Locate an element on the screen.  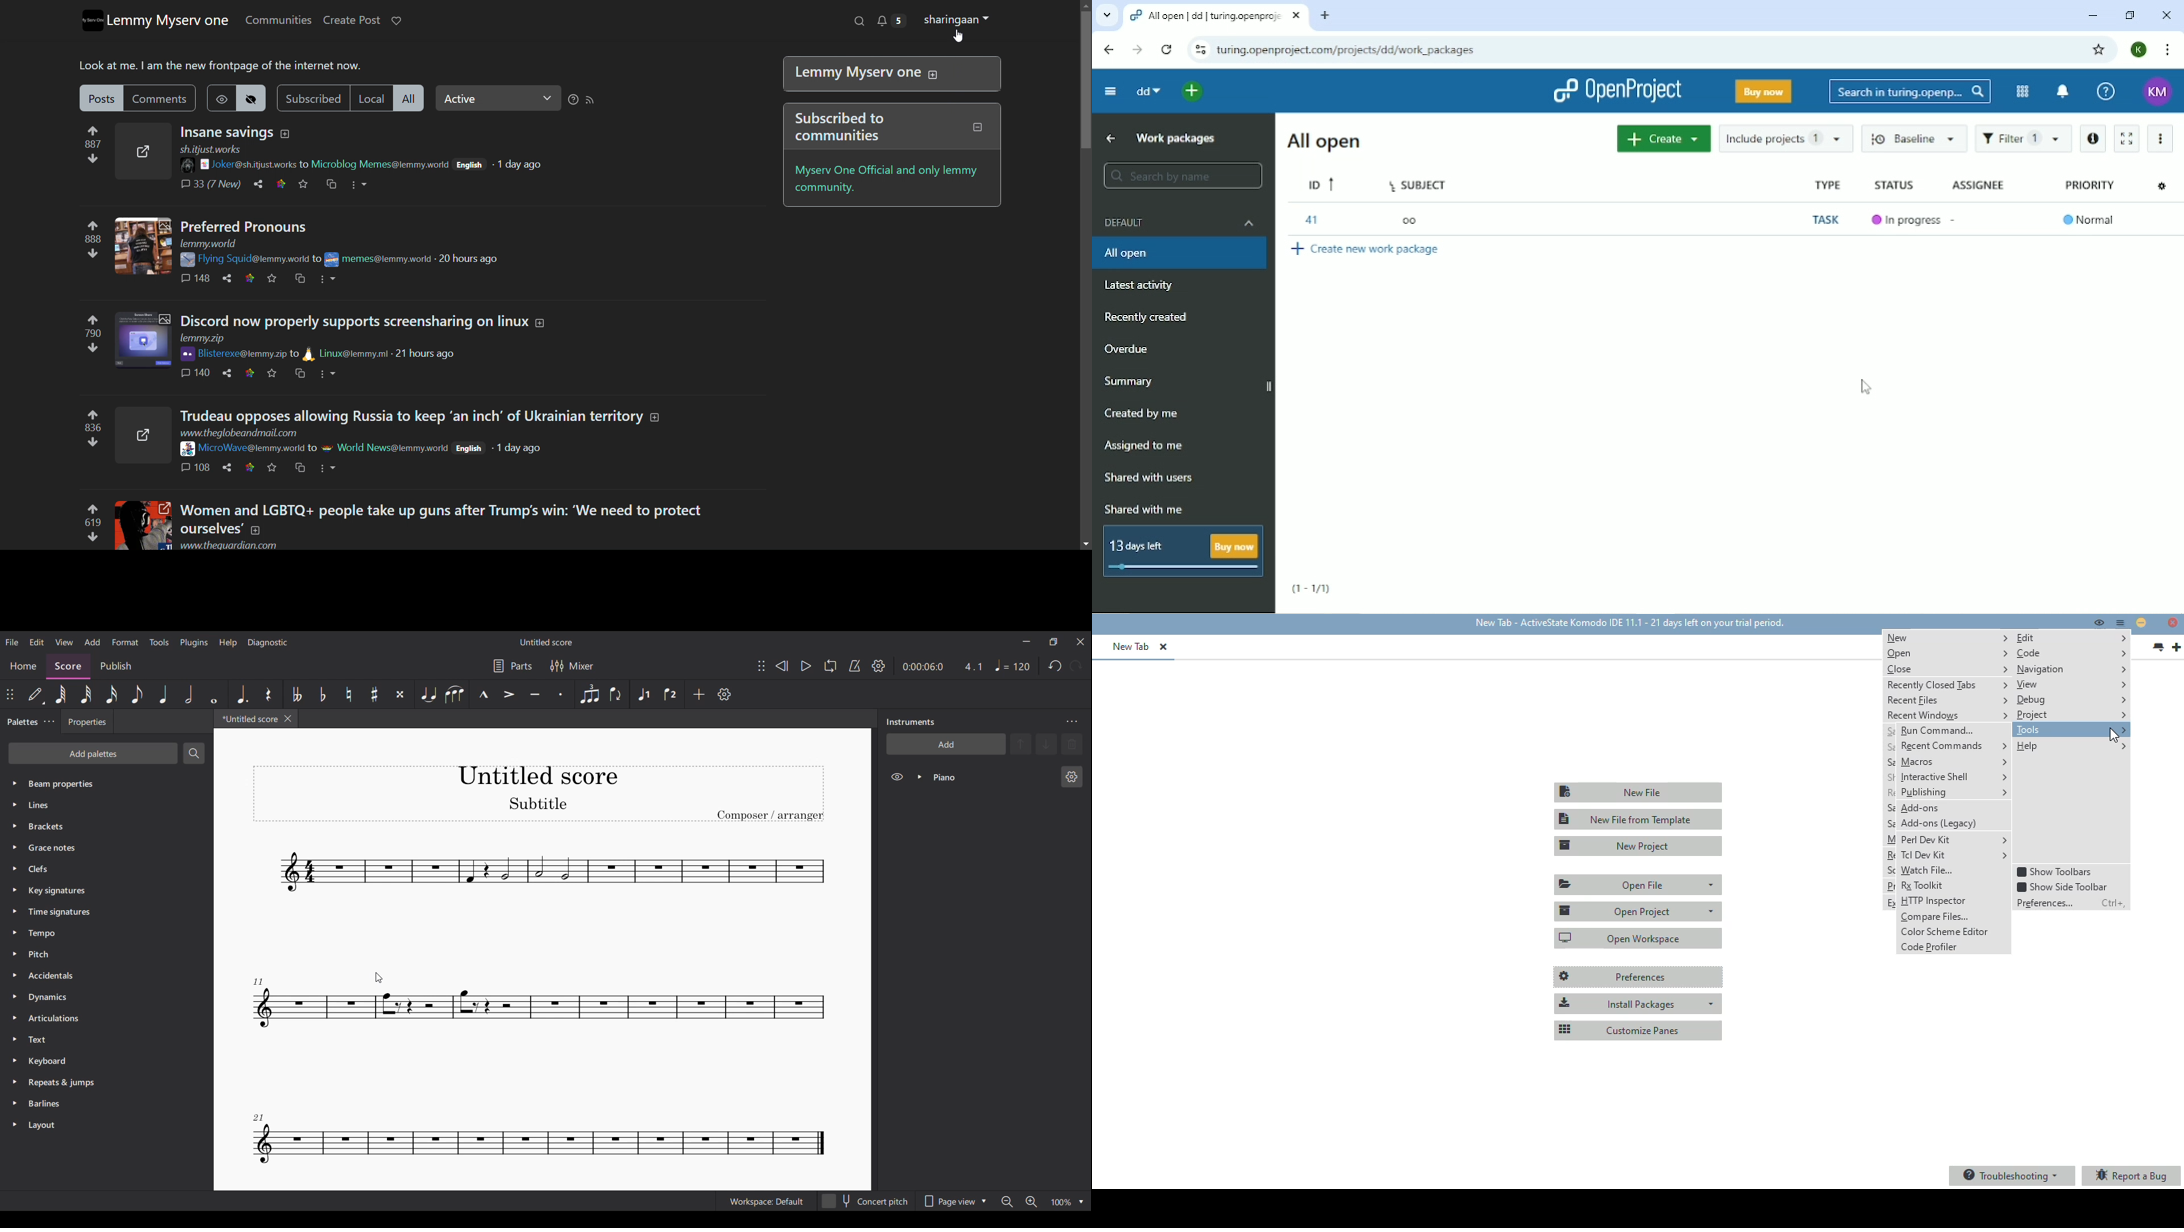
search is located at coordinates (858, 21).